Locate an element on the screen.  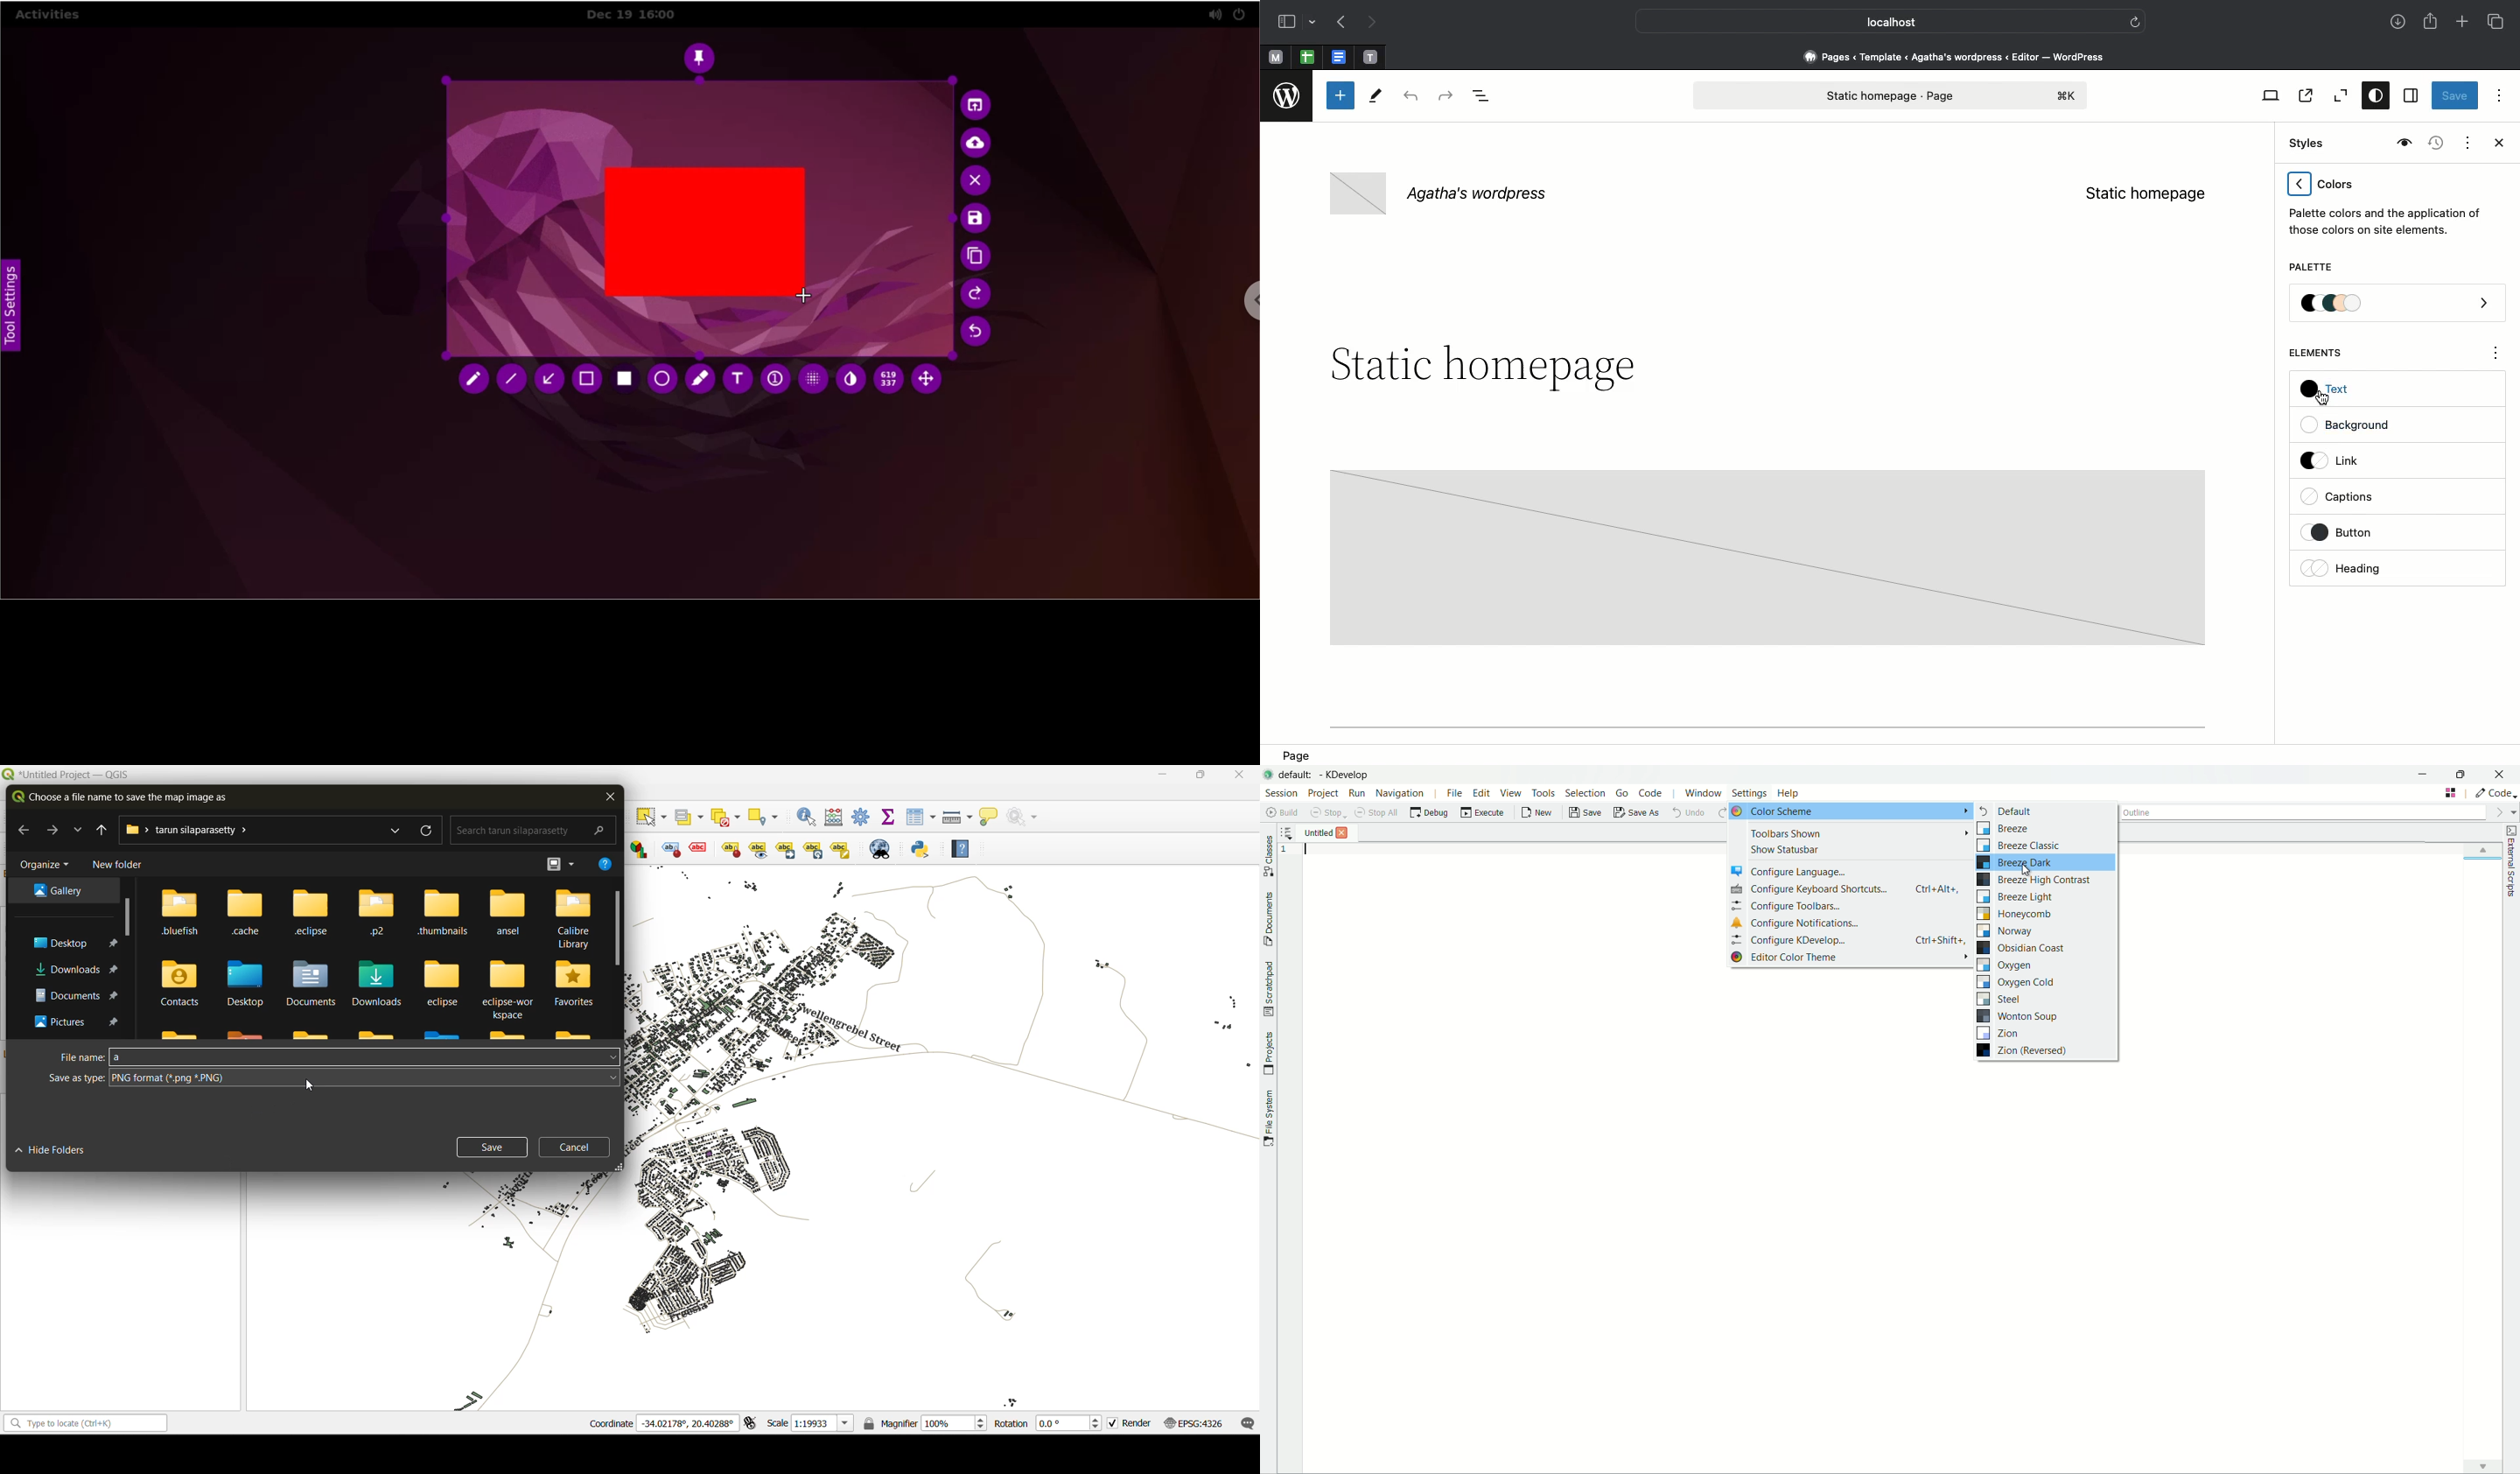
help is located at coordinates (966, 848).